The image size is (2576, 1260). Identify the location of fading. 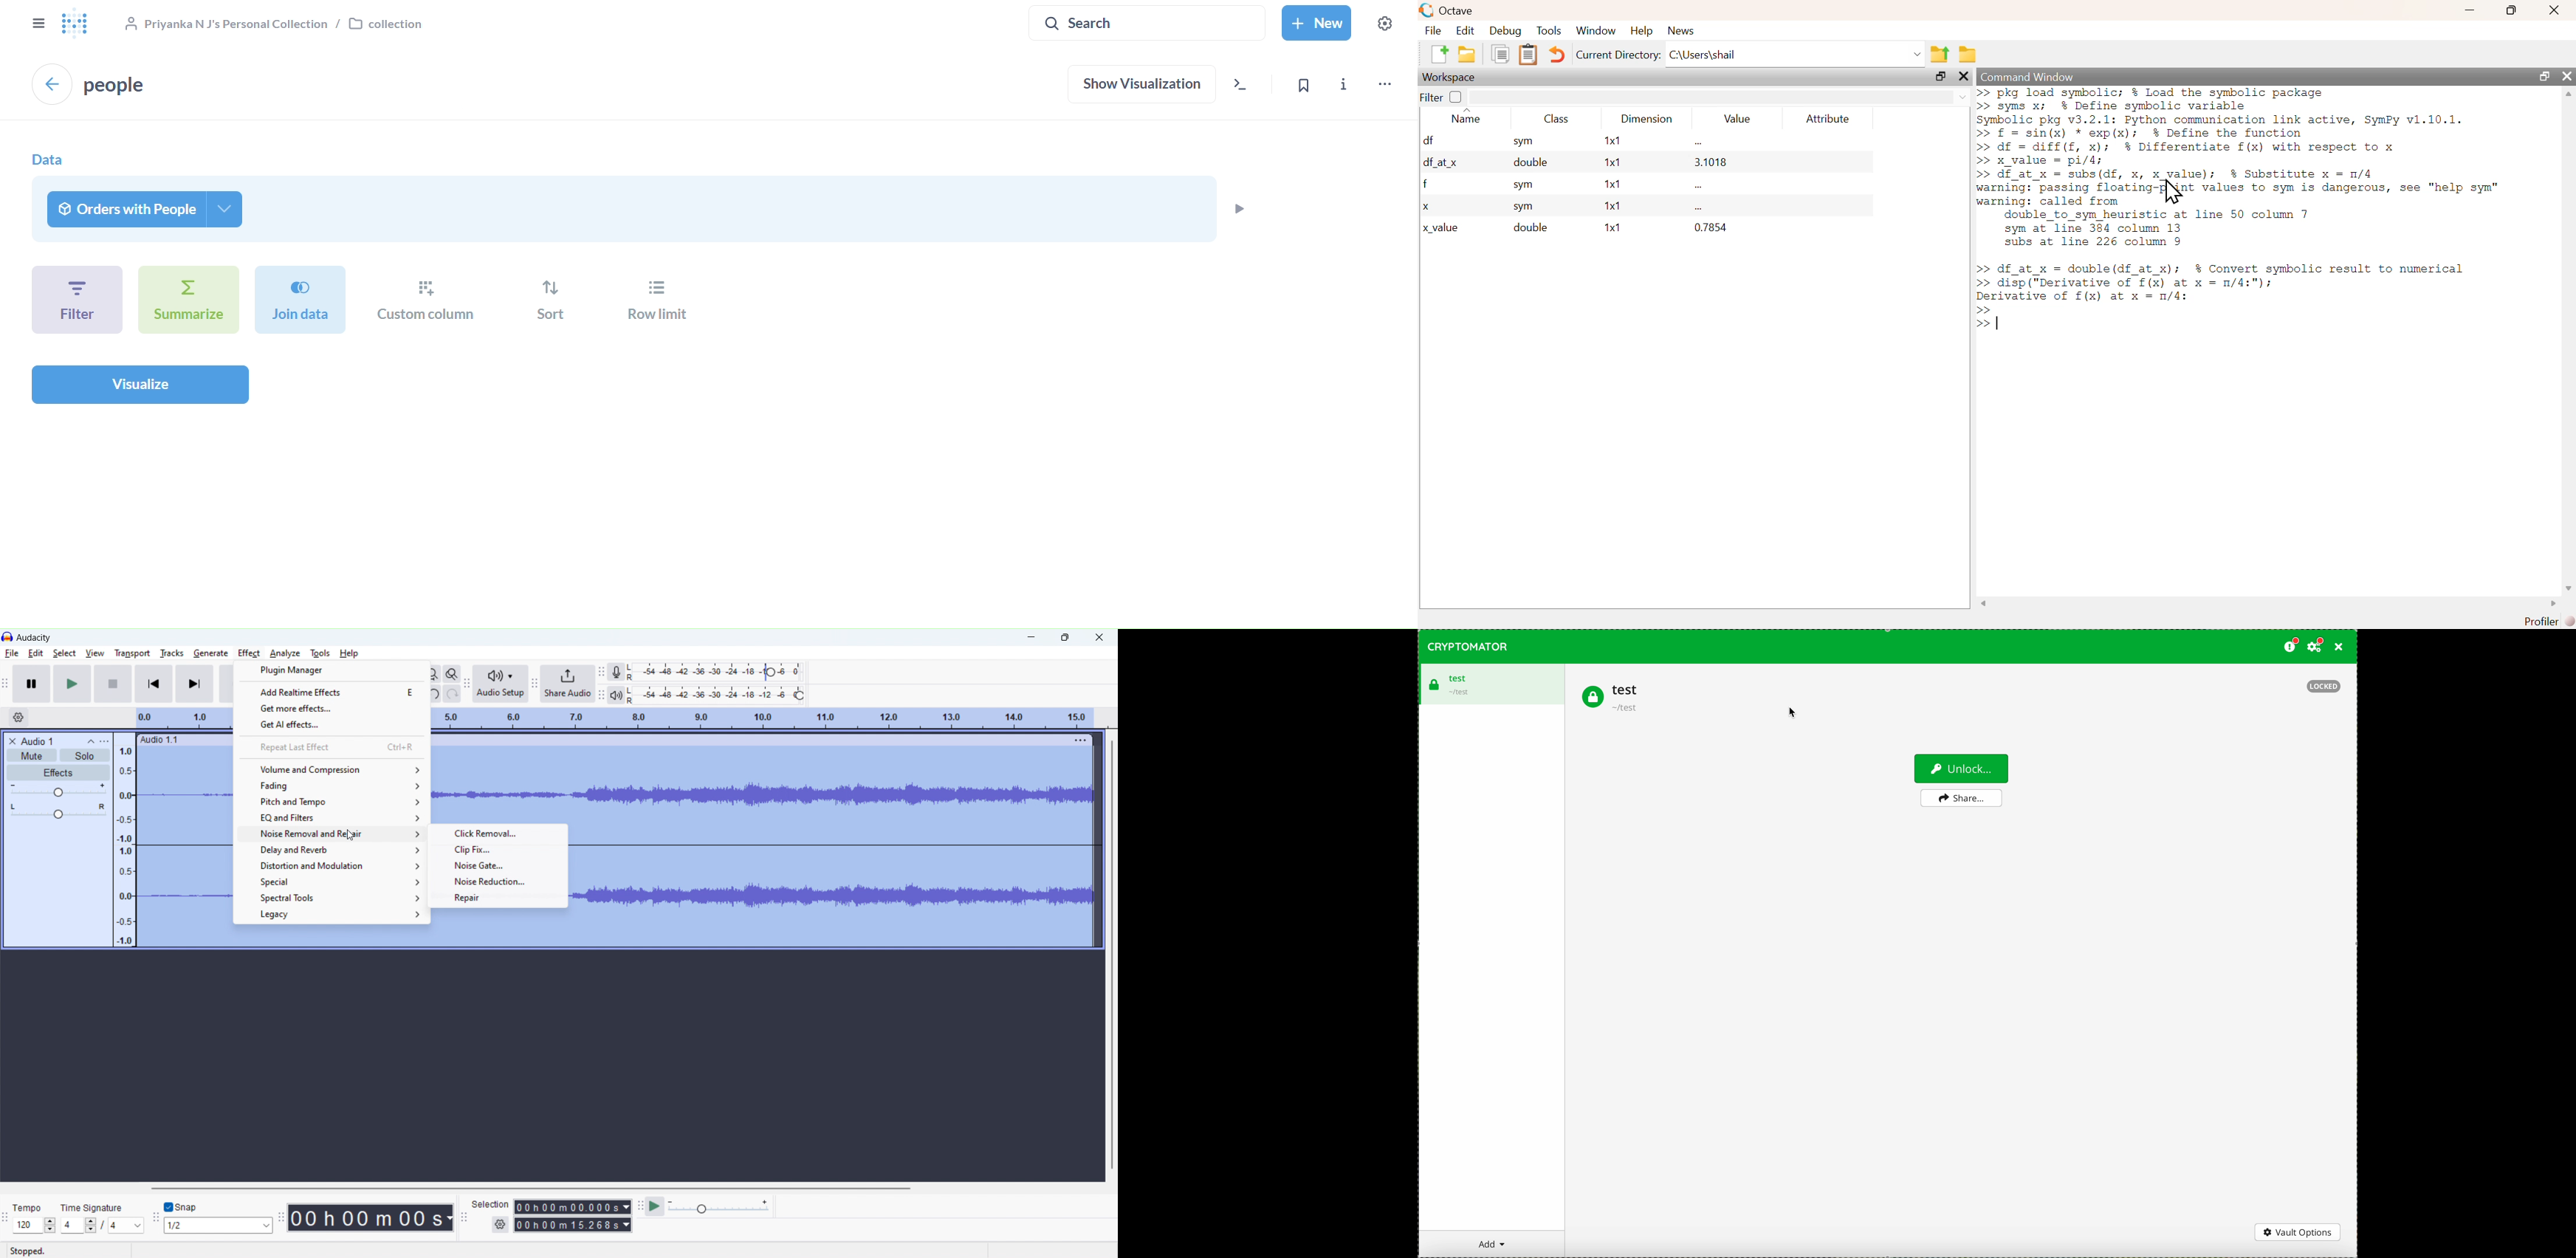
(331, 786).